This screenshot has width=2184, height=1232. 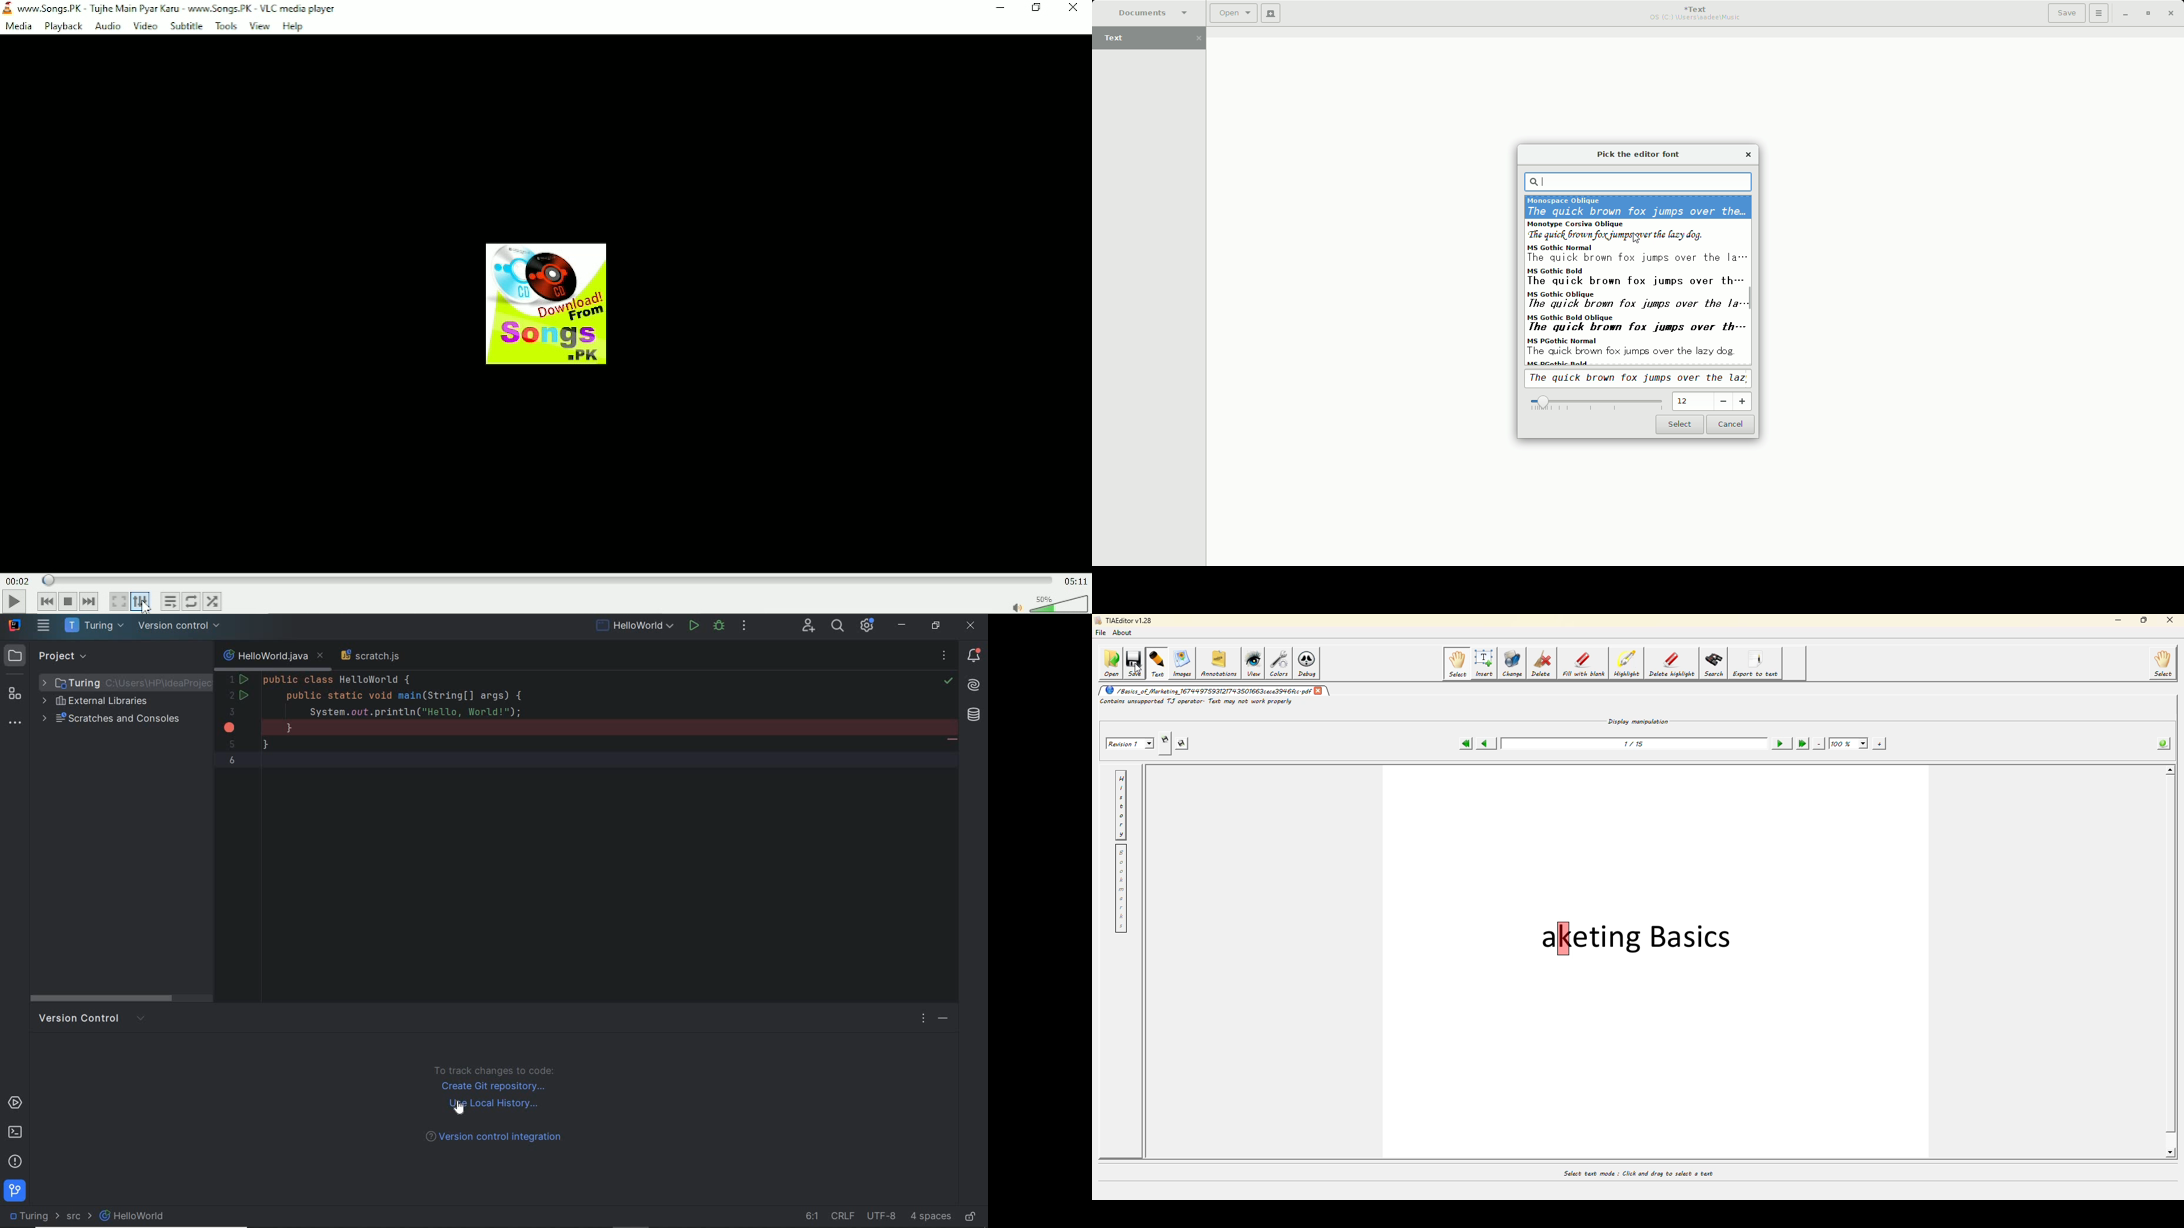 What do you see at coordinates (867, 624) in the screenshot?
I see `IDE and Project settings` at bounding box center [867, 624].